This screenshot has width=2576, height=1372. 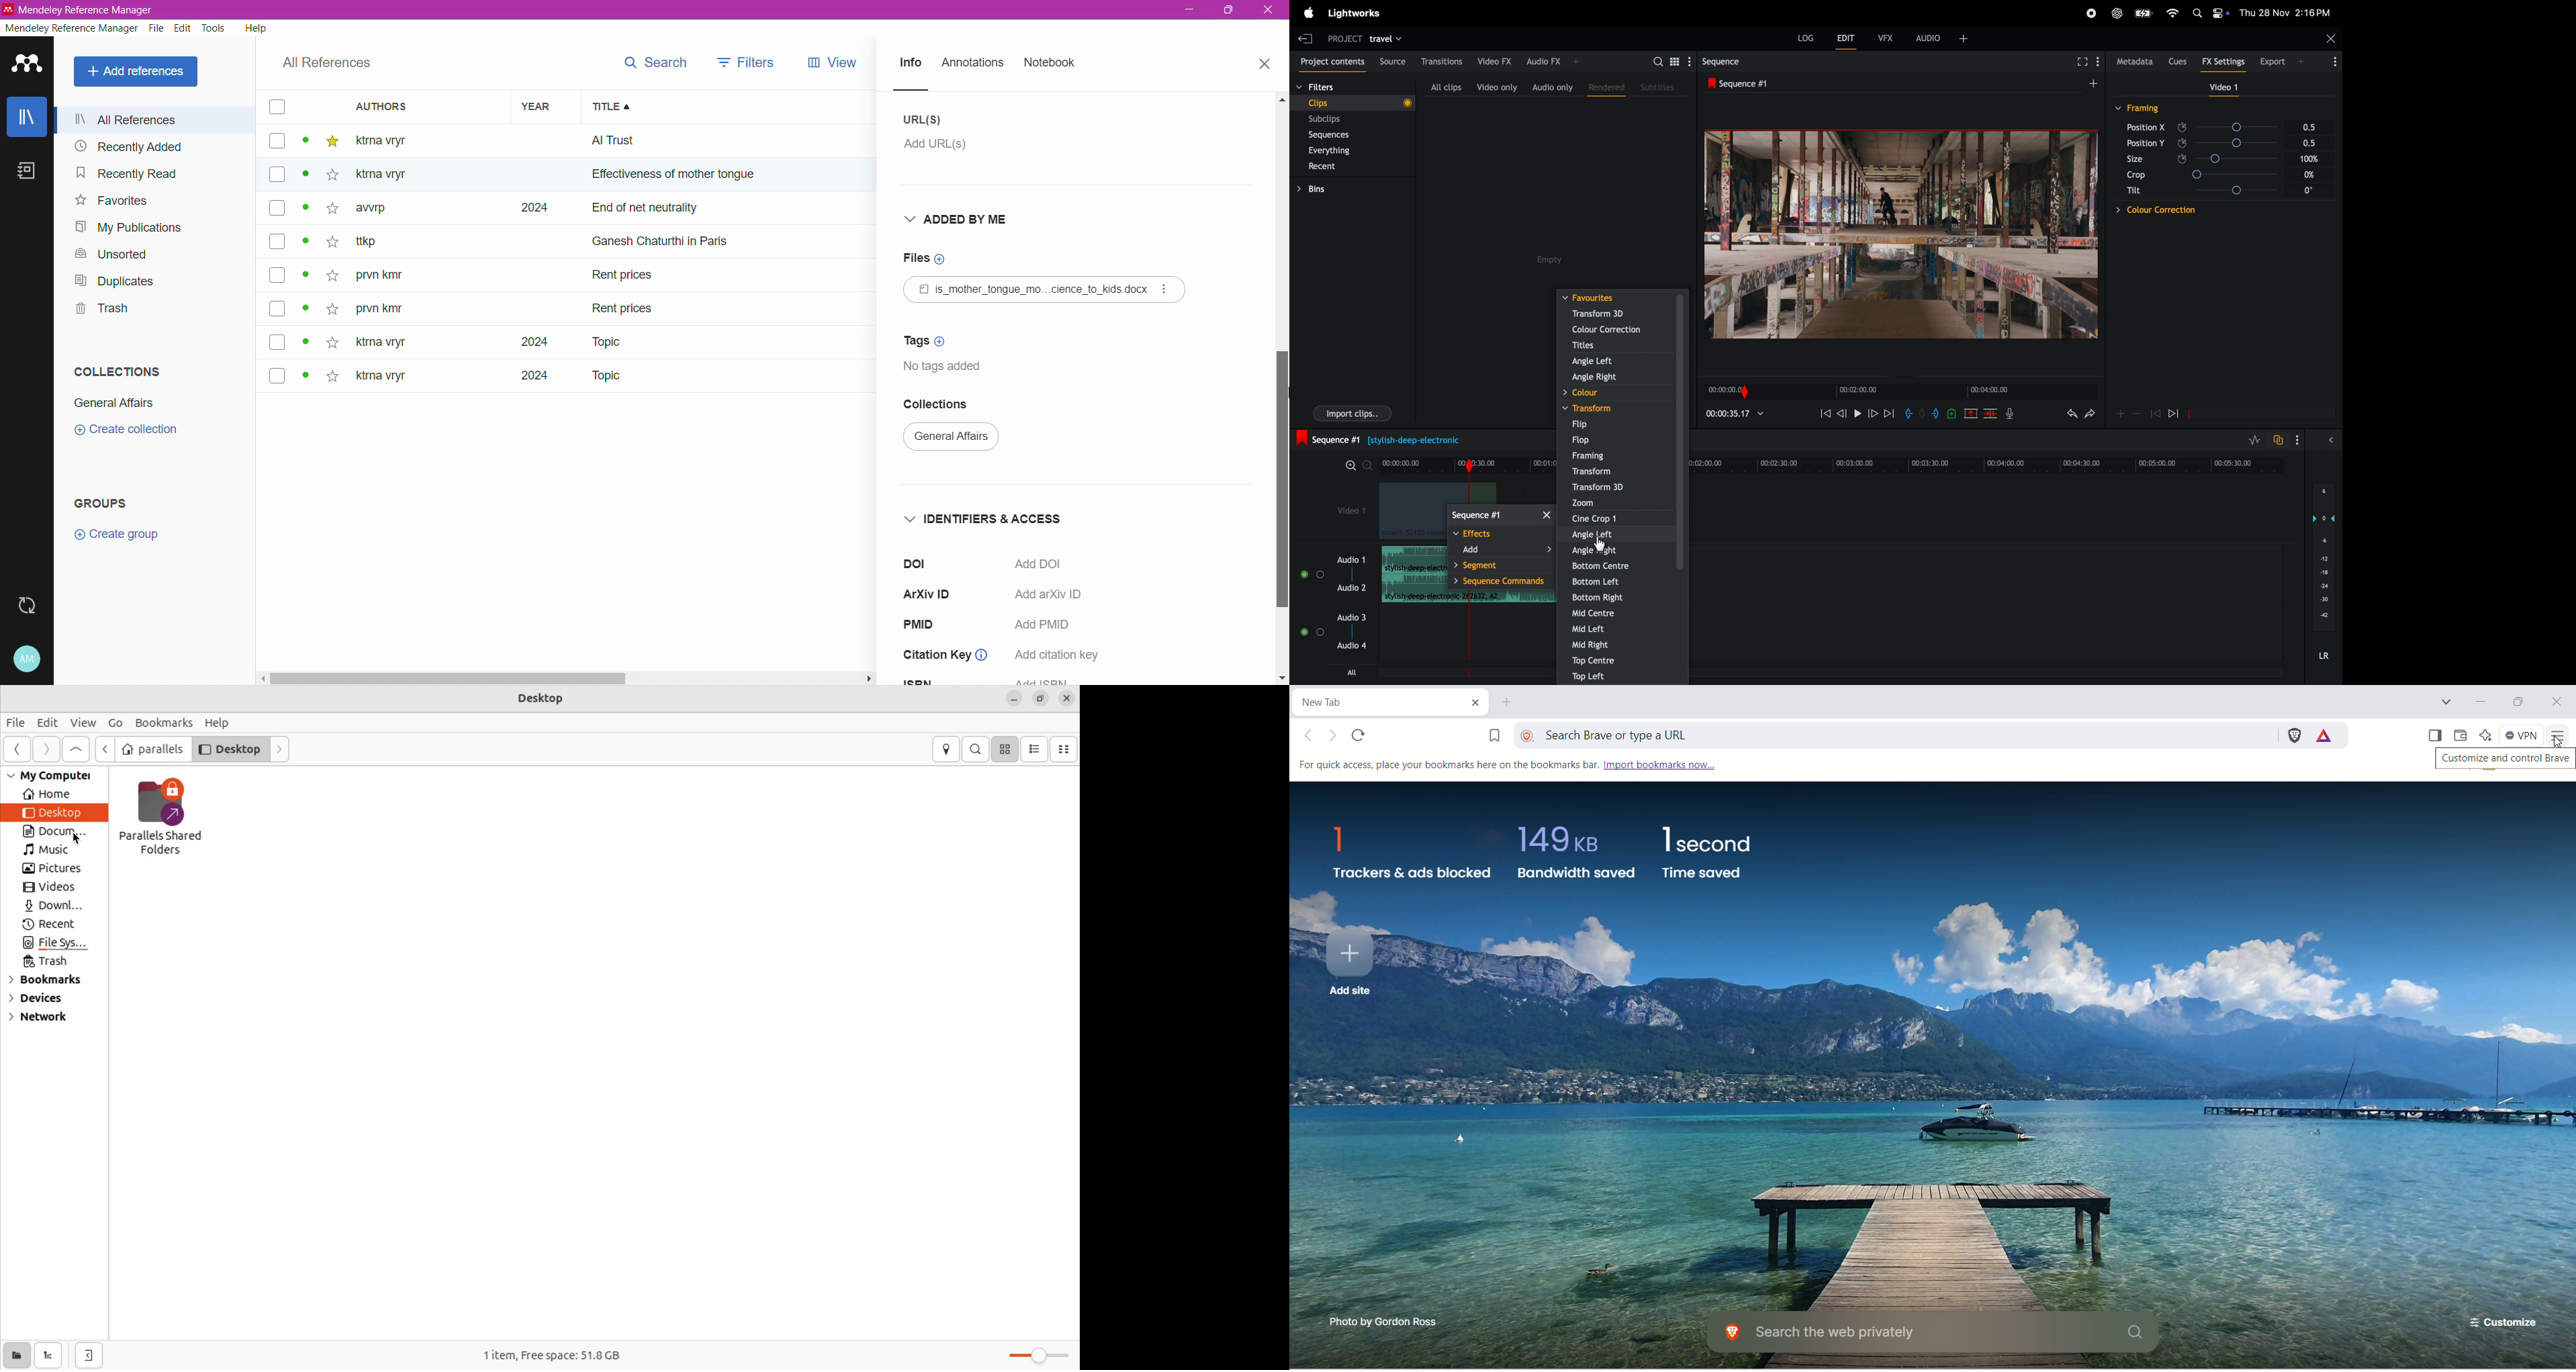 What do you see at coordinates (302, 377) in the screenshot?
I see `dot ` at bounding box center [302, 377].